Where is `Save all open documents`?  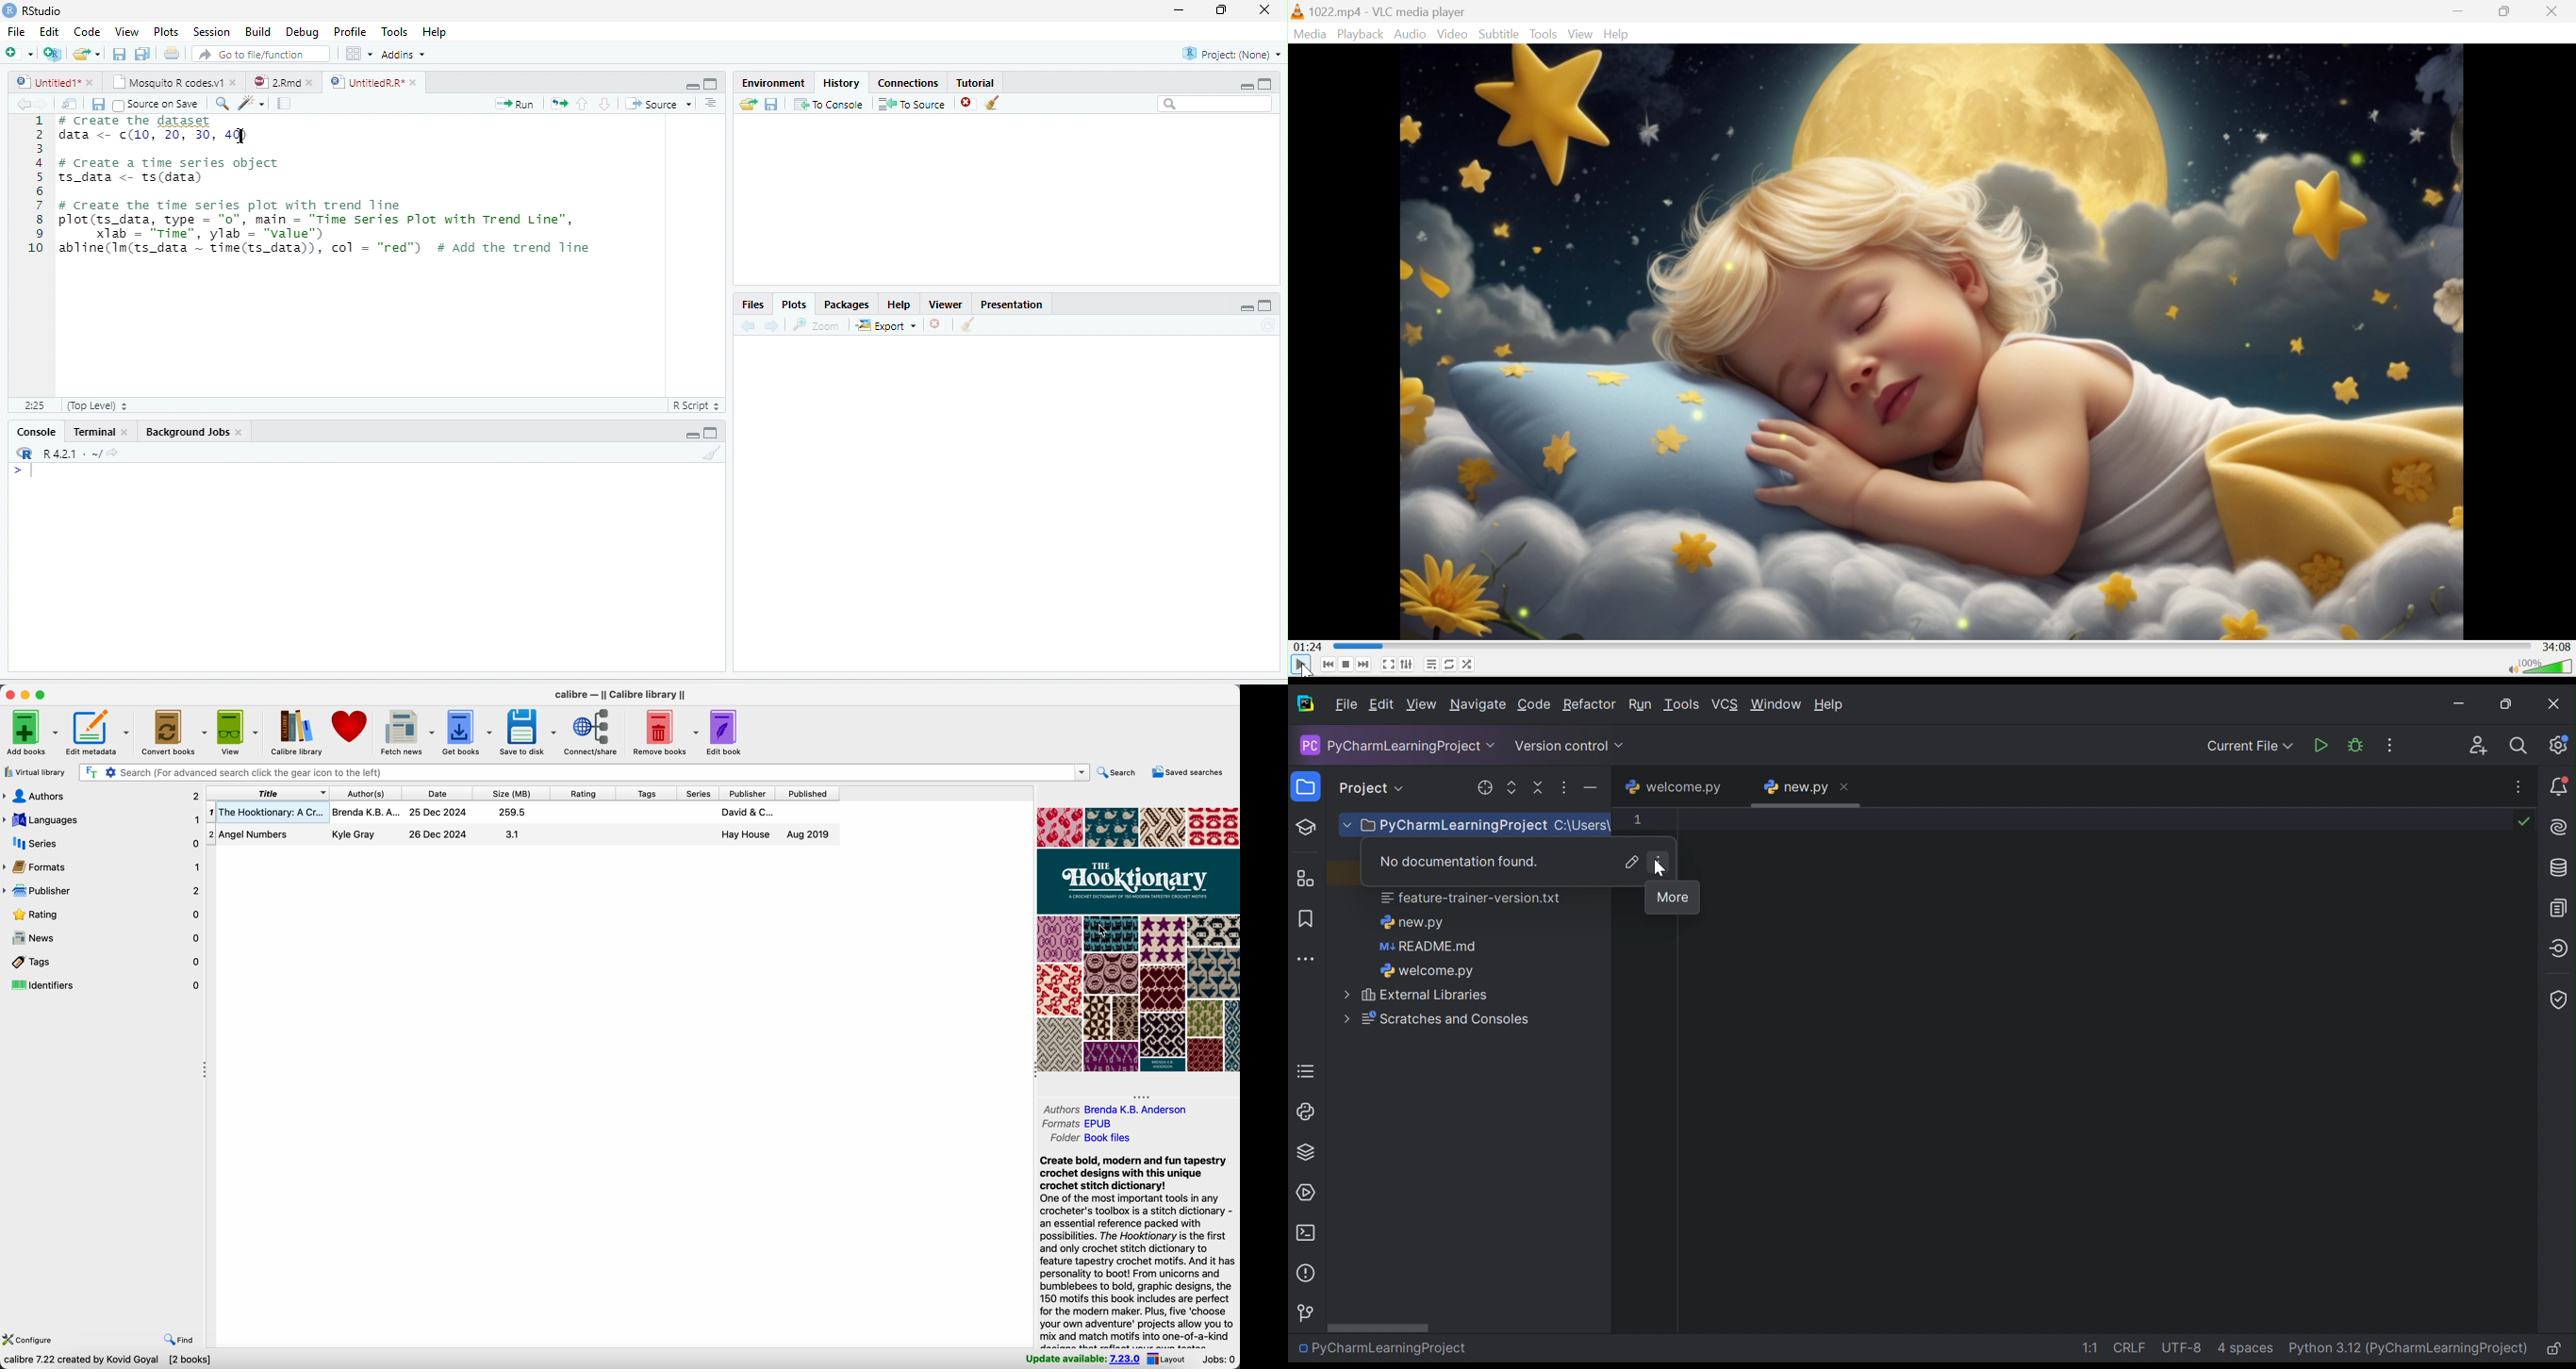
Save all open documents is located at coordinates (142, 53).